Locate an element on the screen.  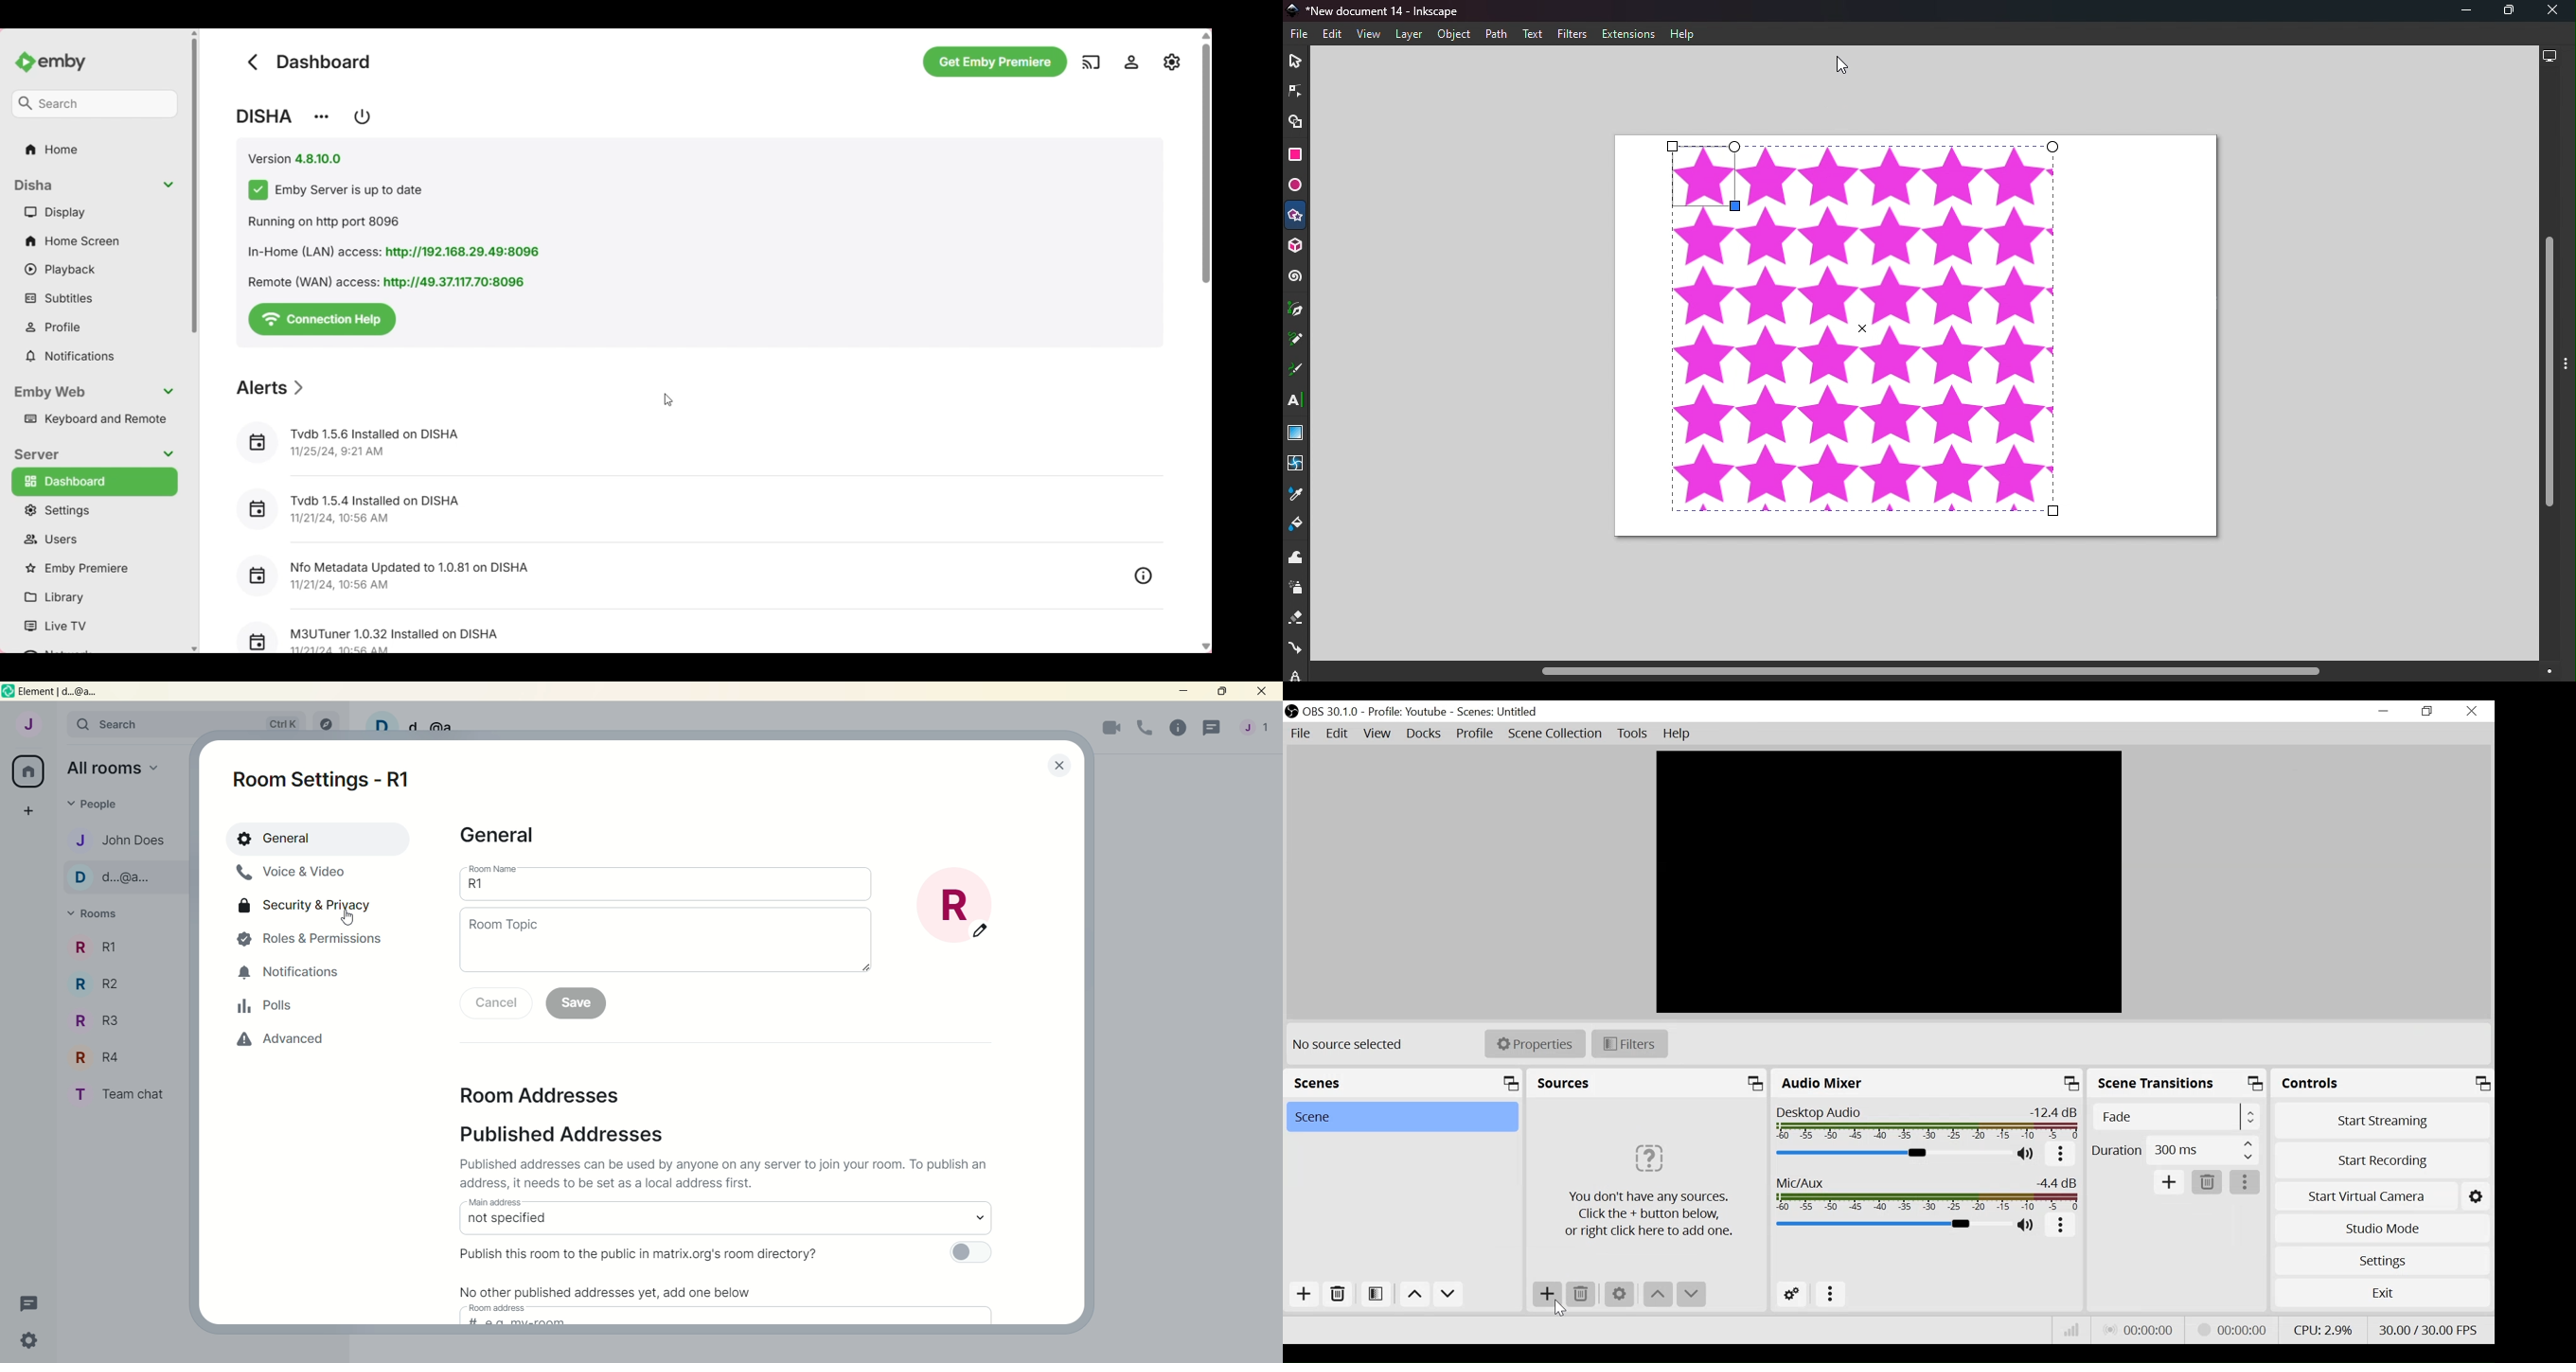
cancel is located at coordinates (496, 1004).